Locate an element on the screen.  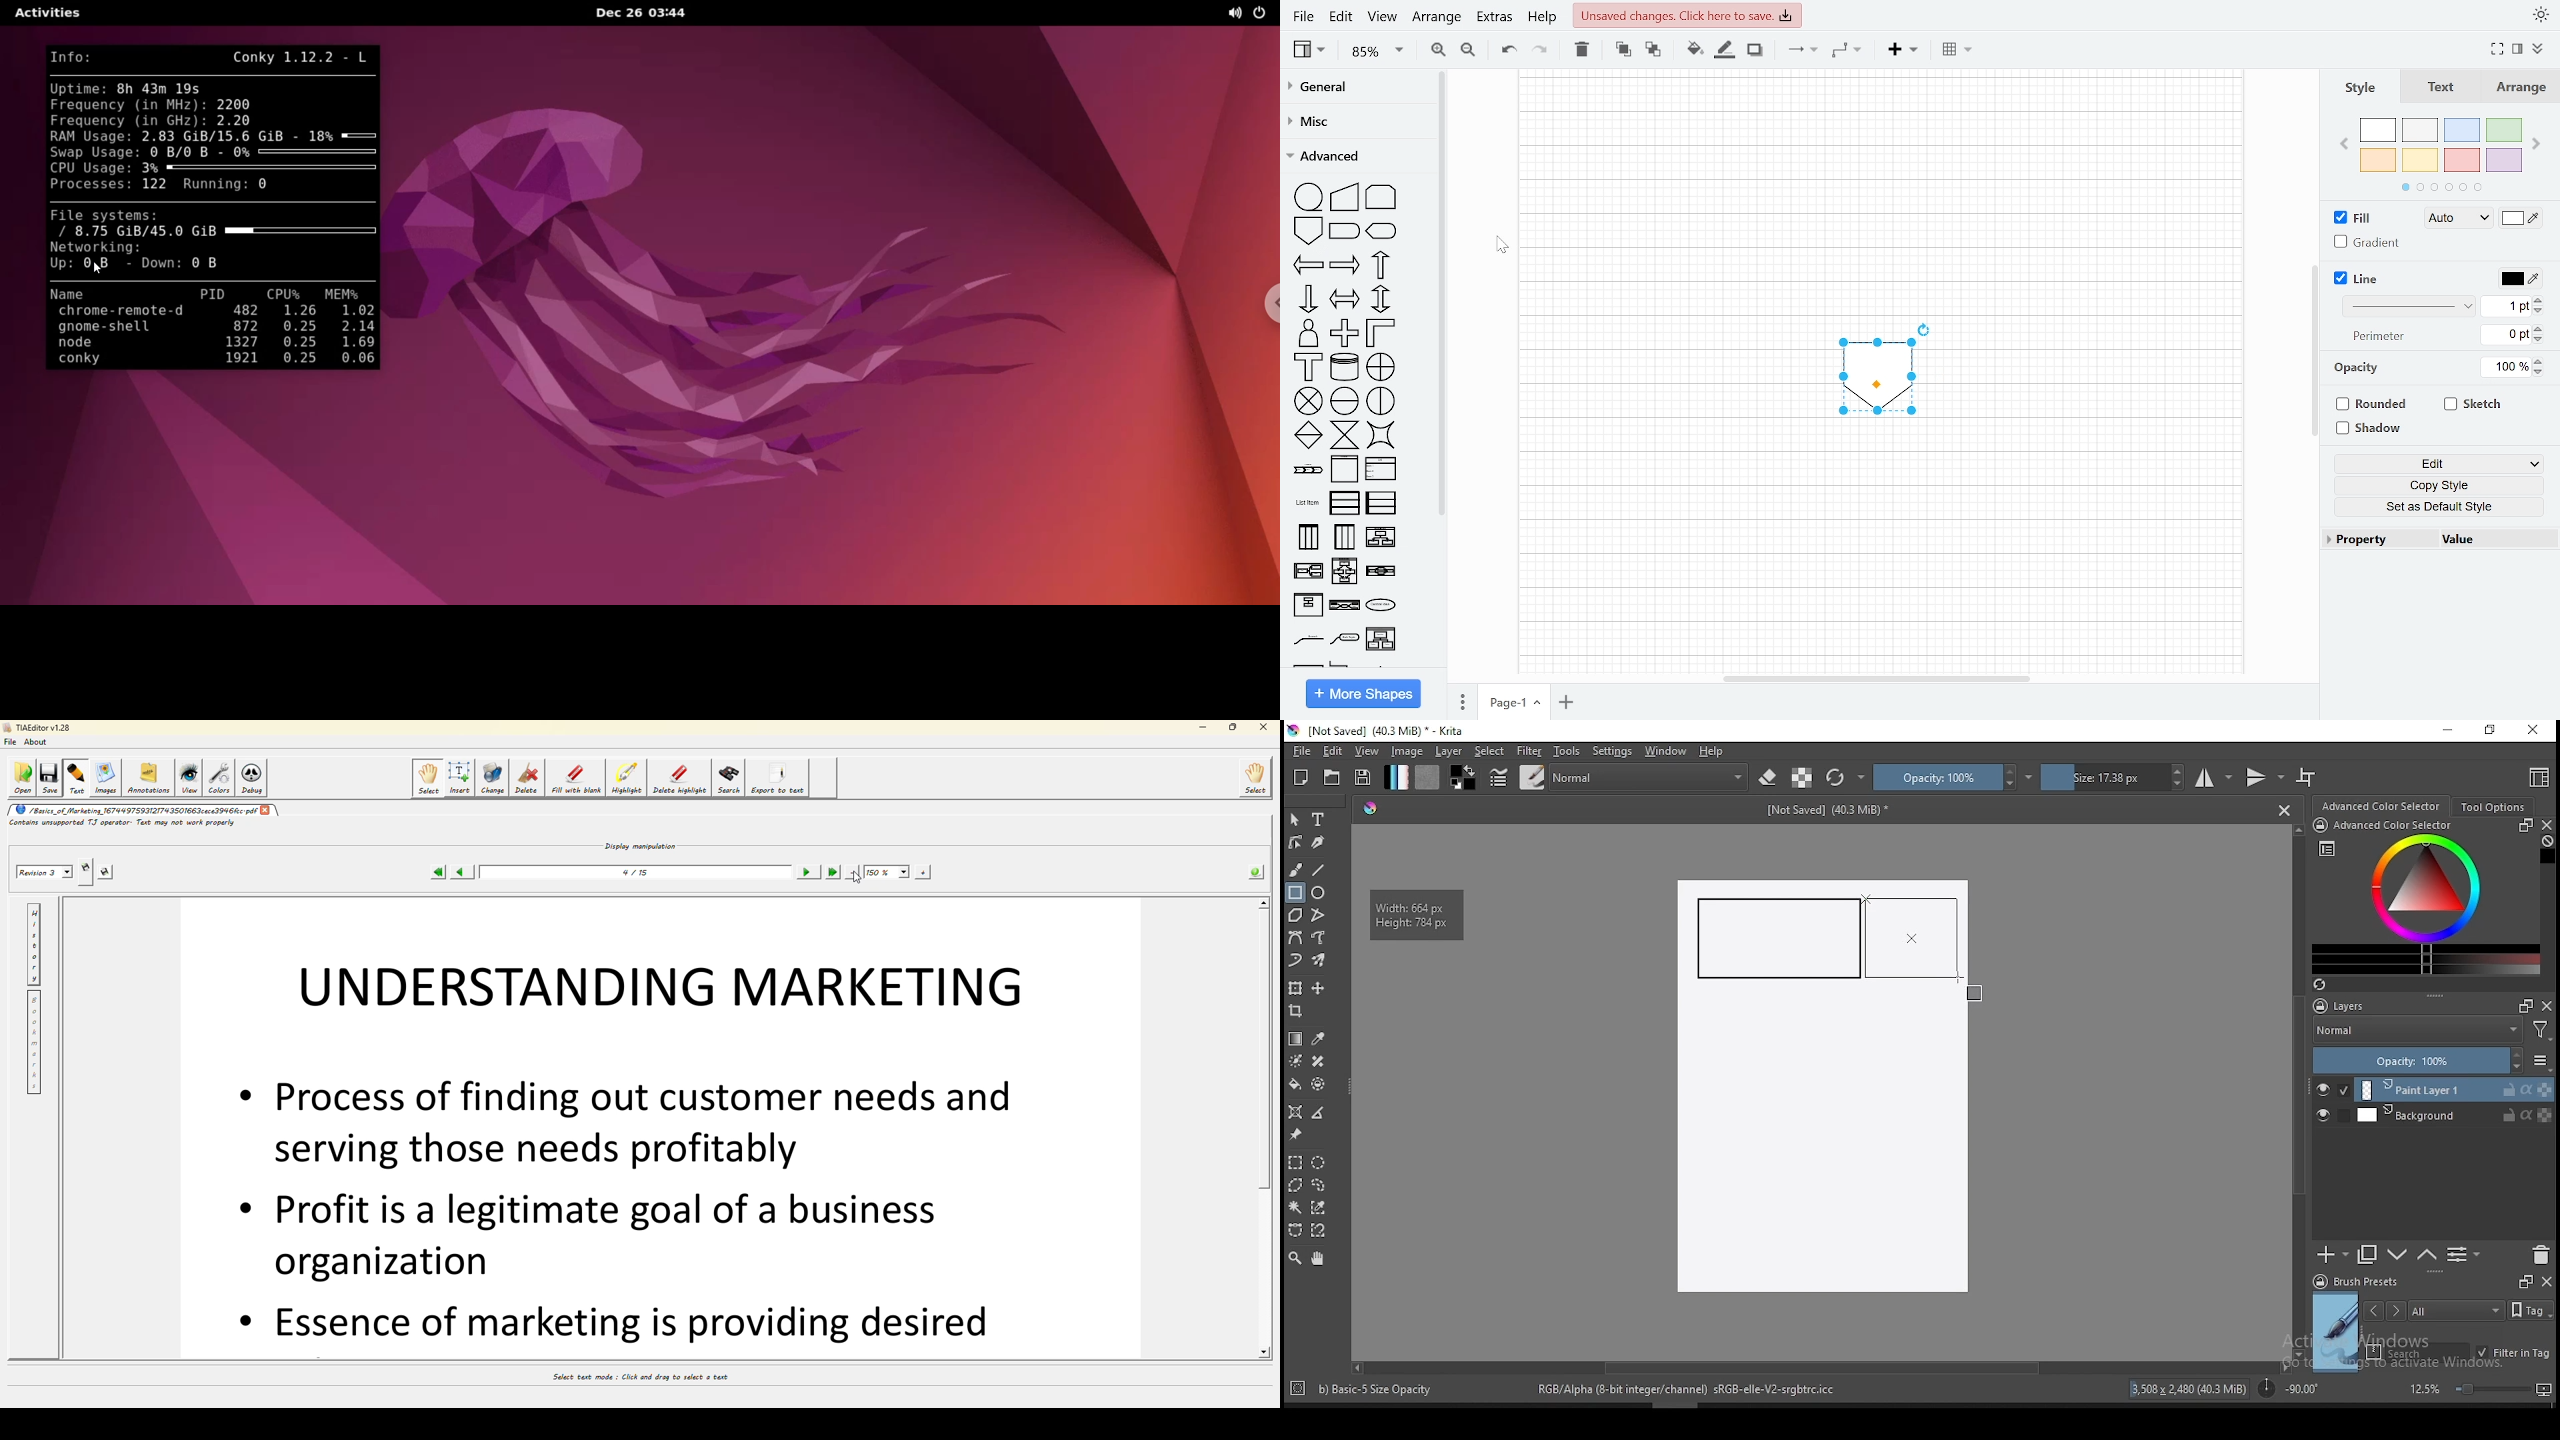
tape data is located at coordinates (1310, 197).